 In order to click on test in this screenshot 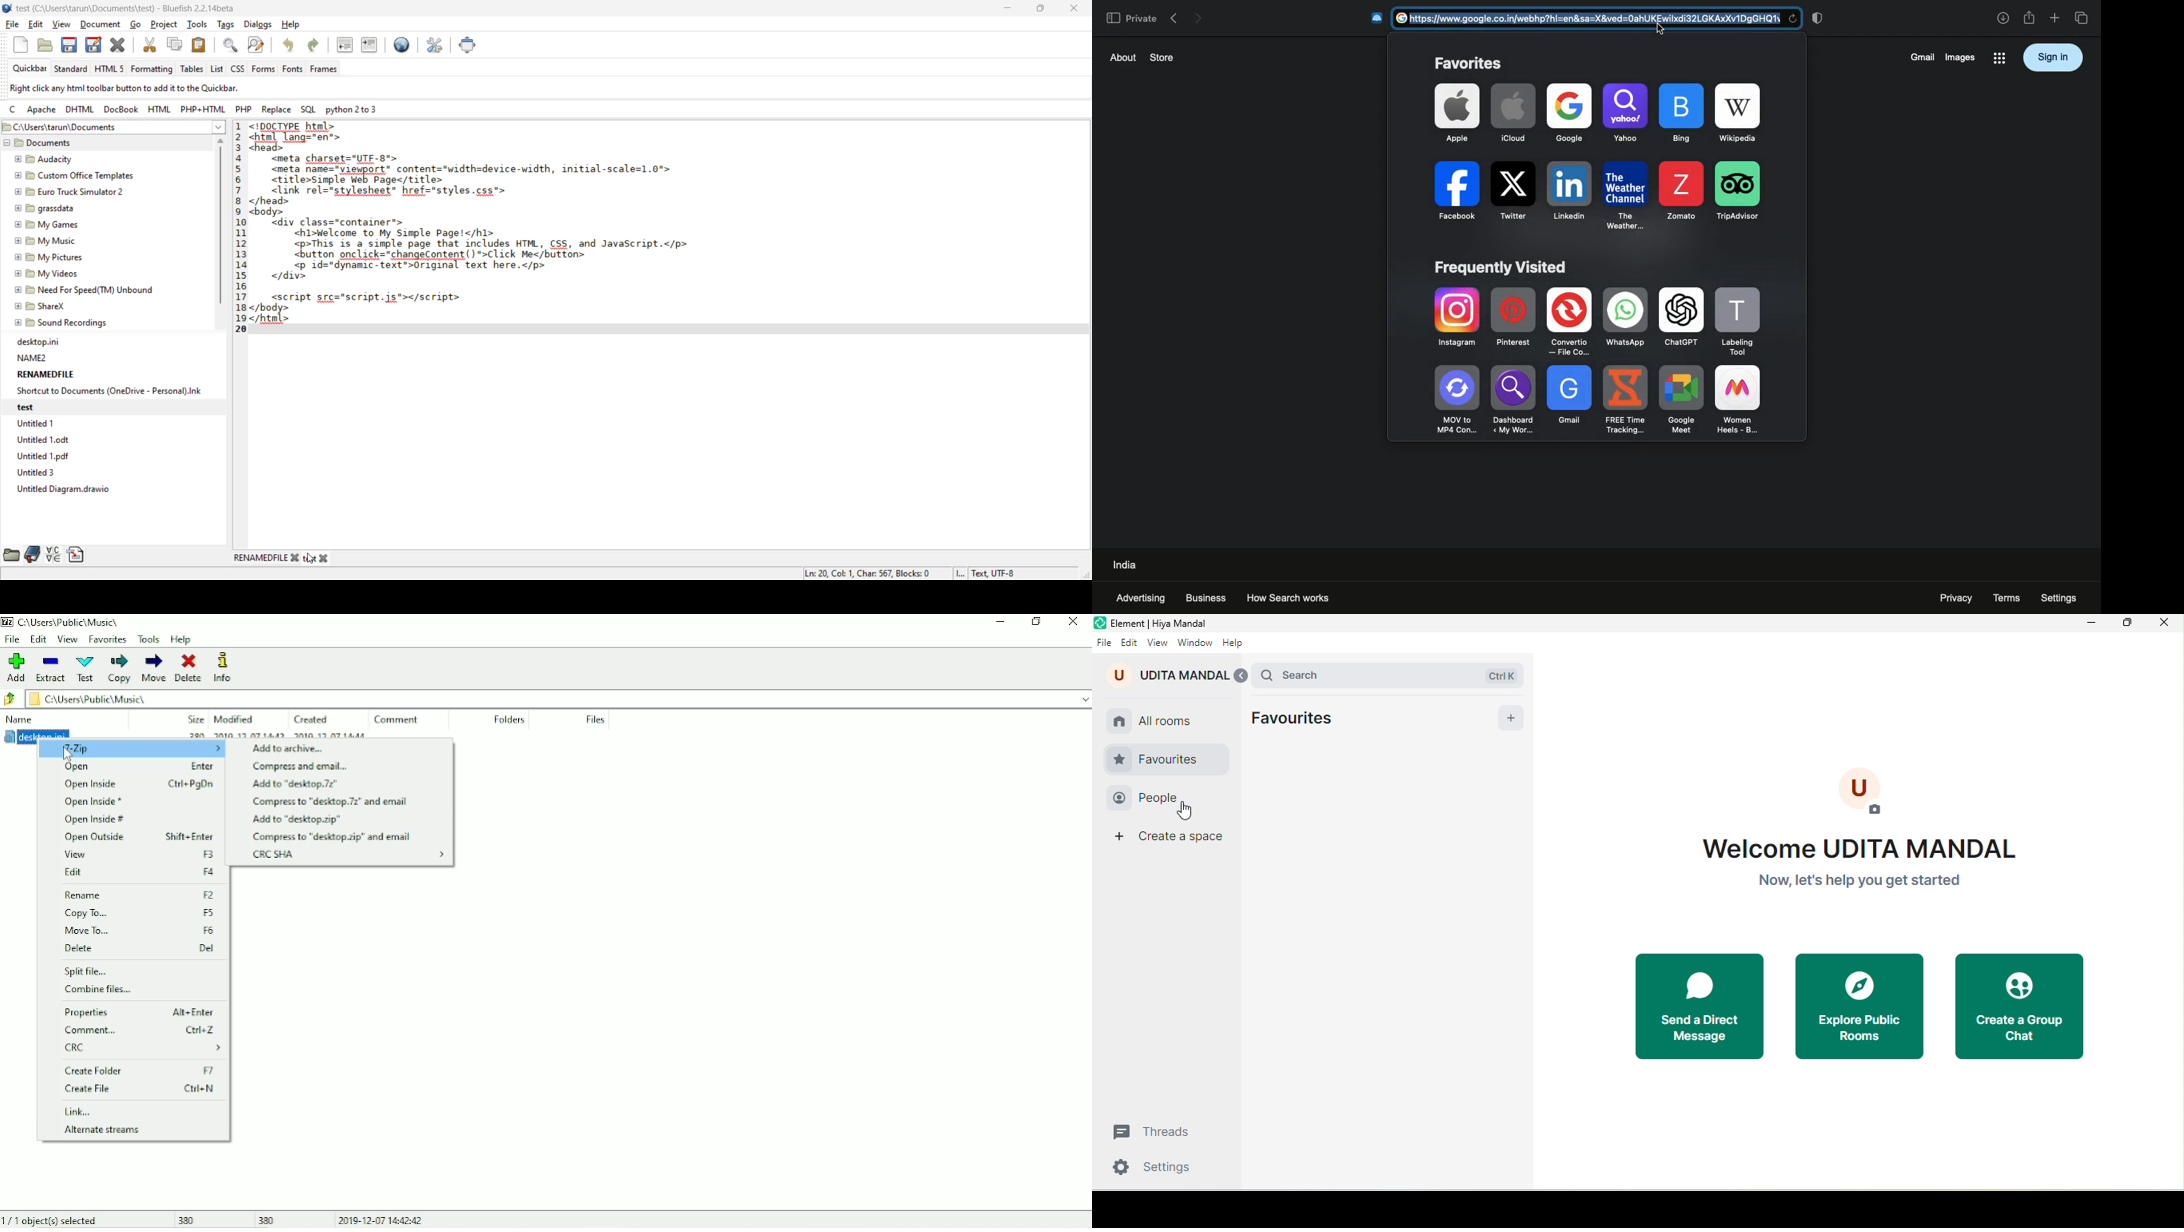, I will do `click(309, 558)`.